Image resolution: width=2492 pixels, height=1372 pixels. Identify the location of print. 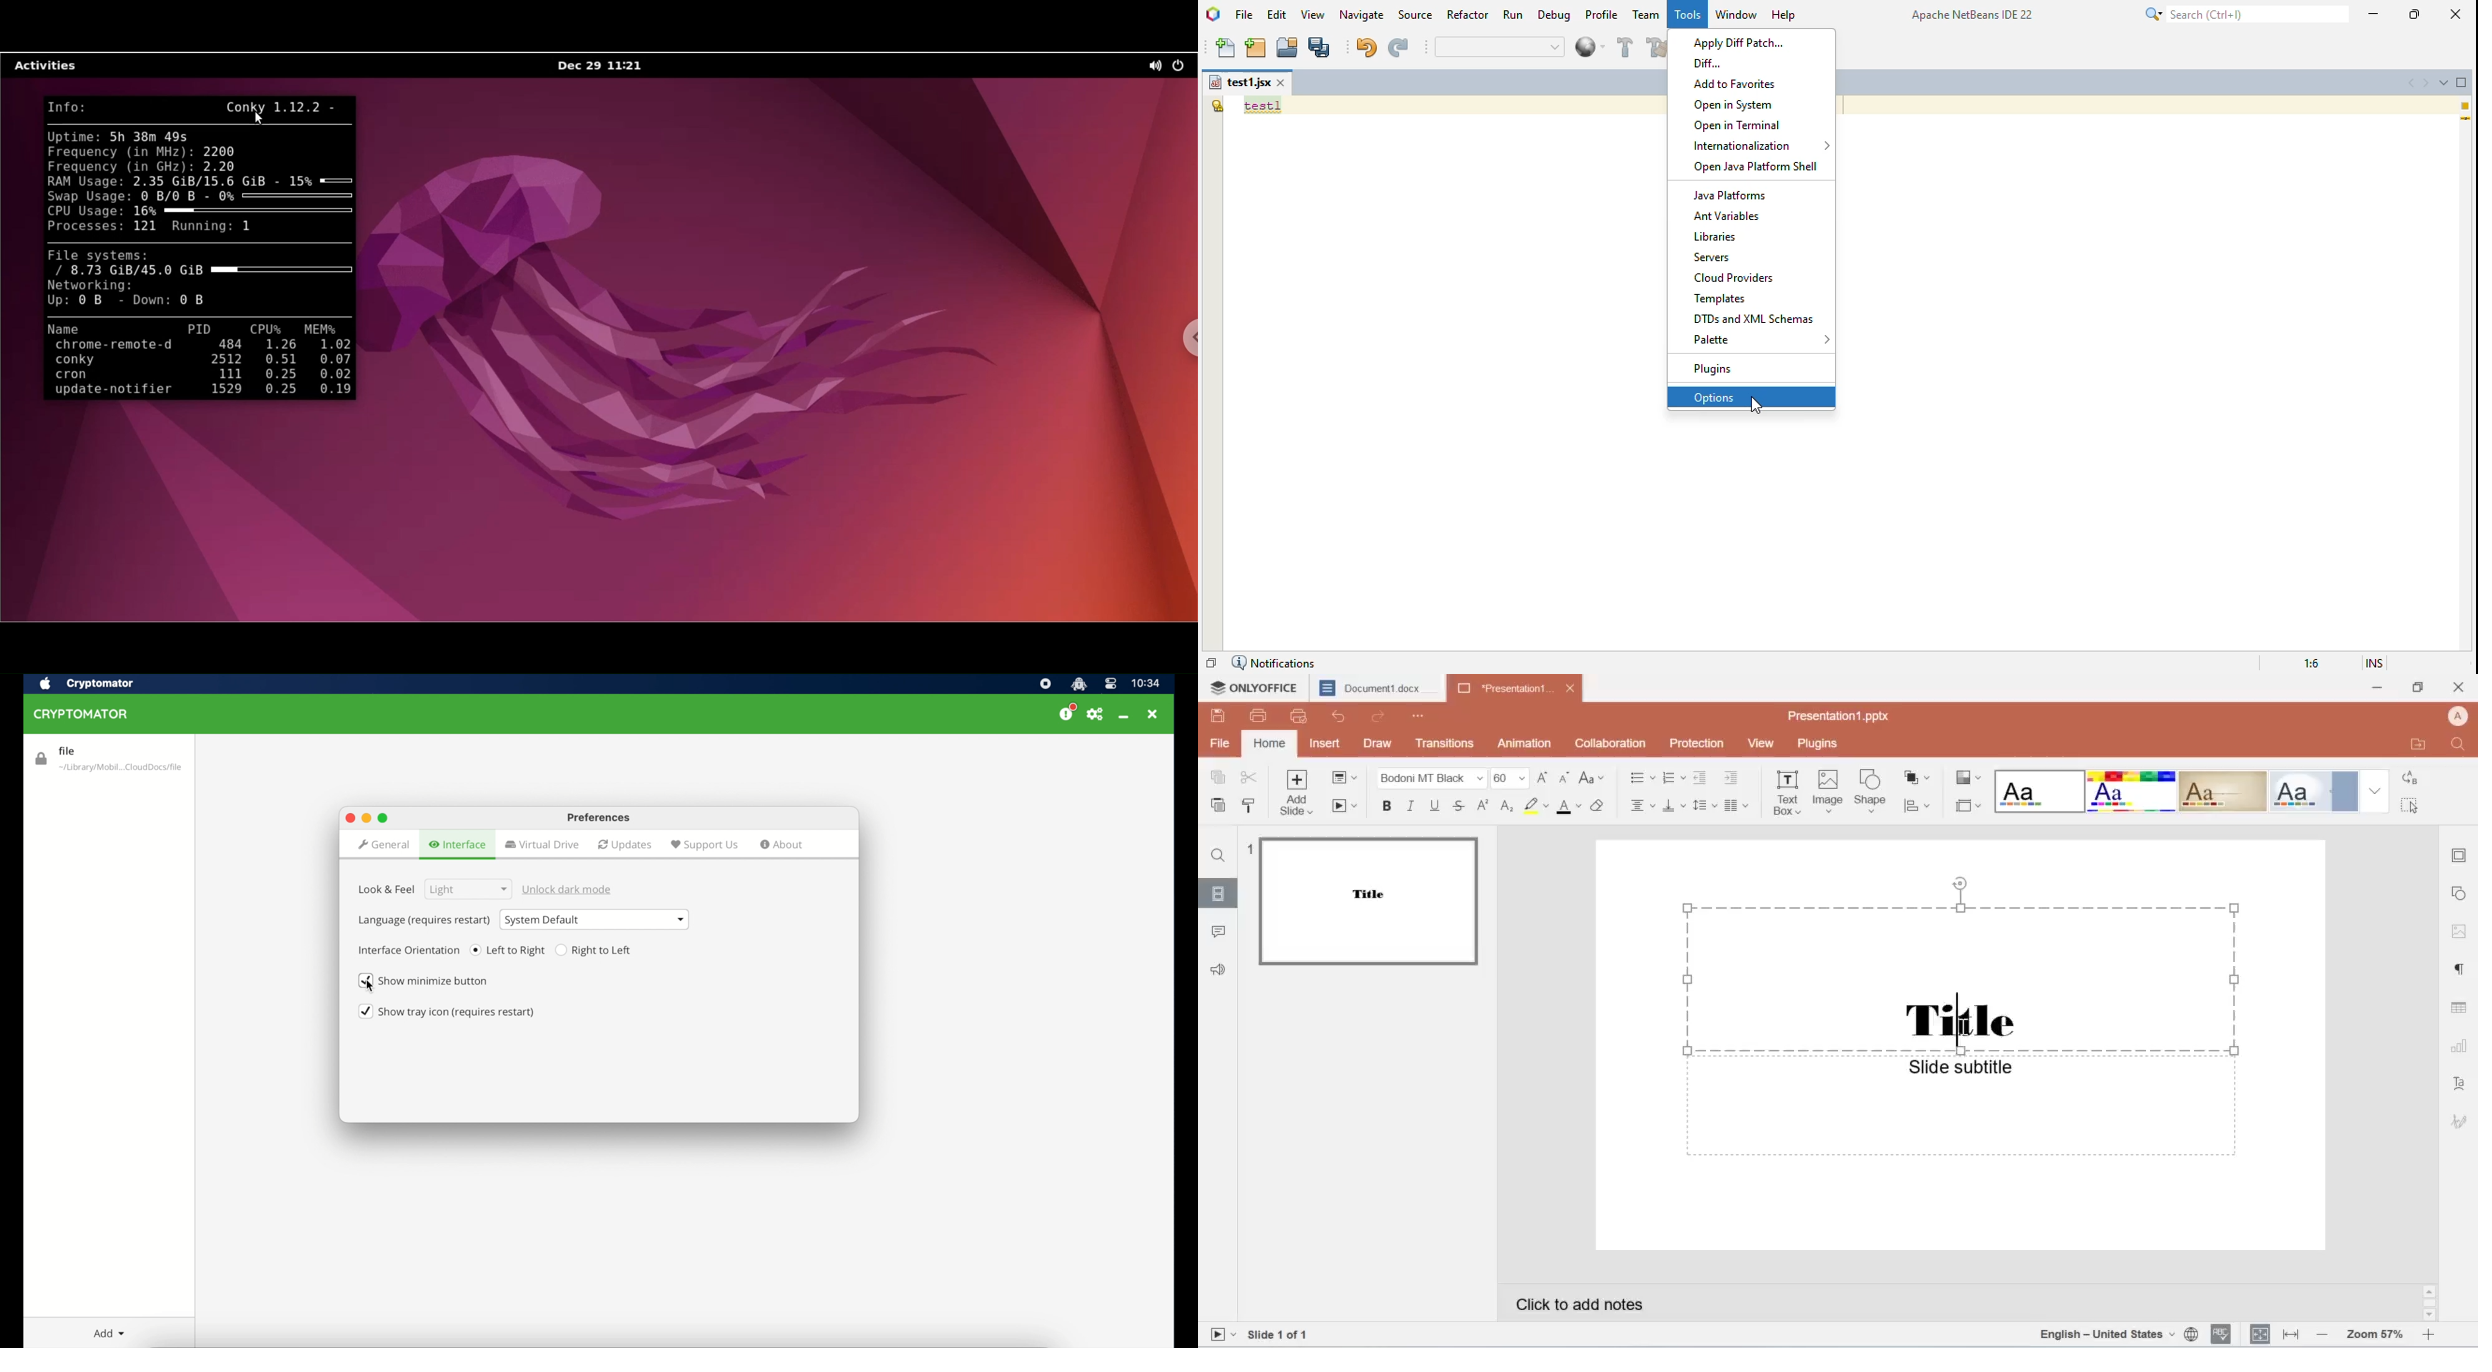
(1261, 717).